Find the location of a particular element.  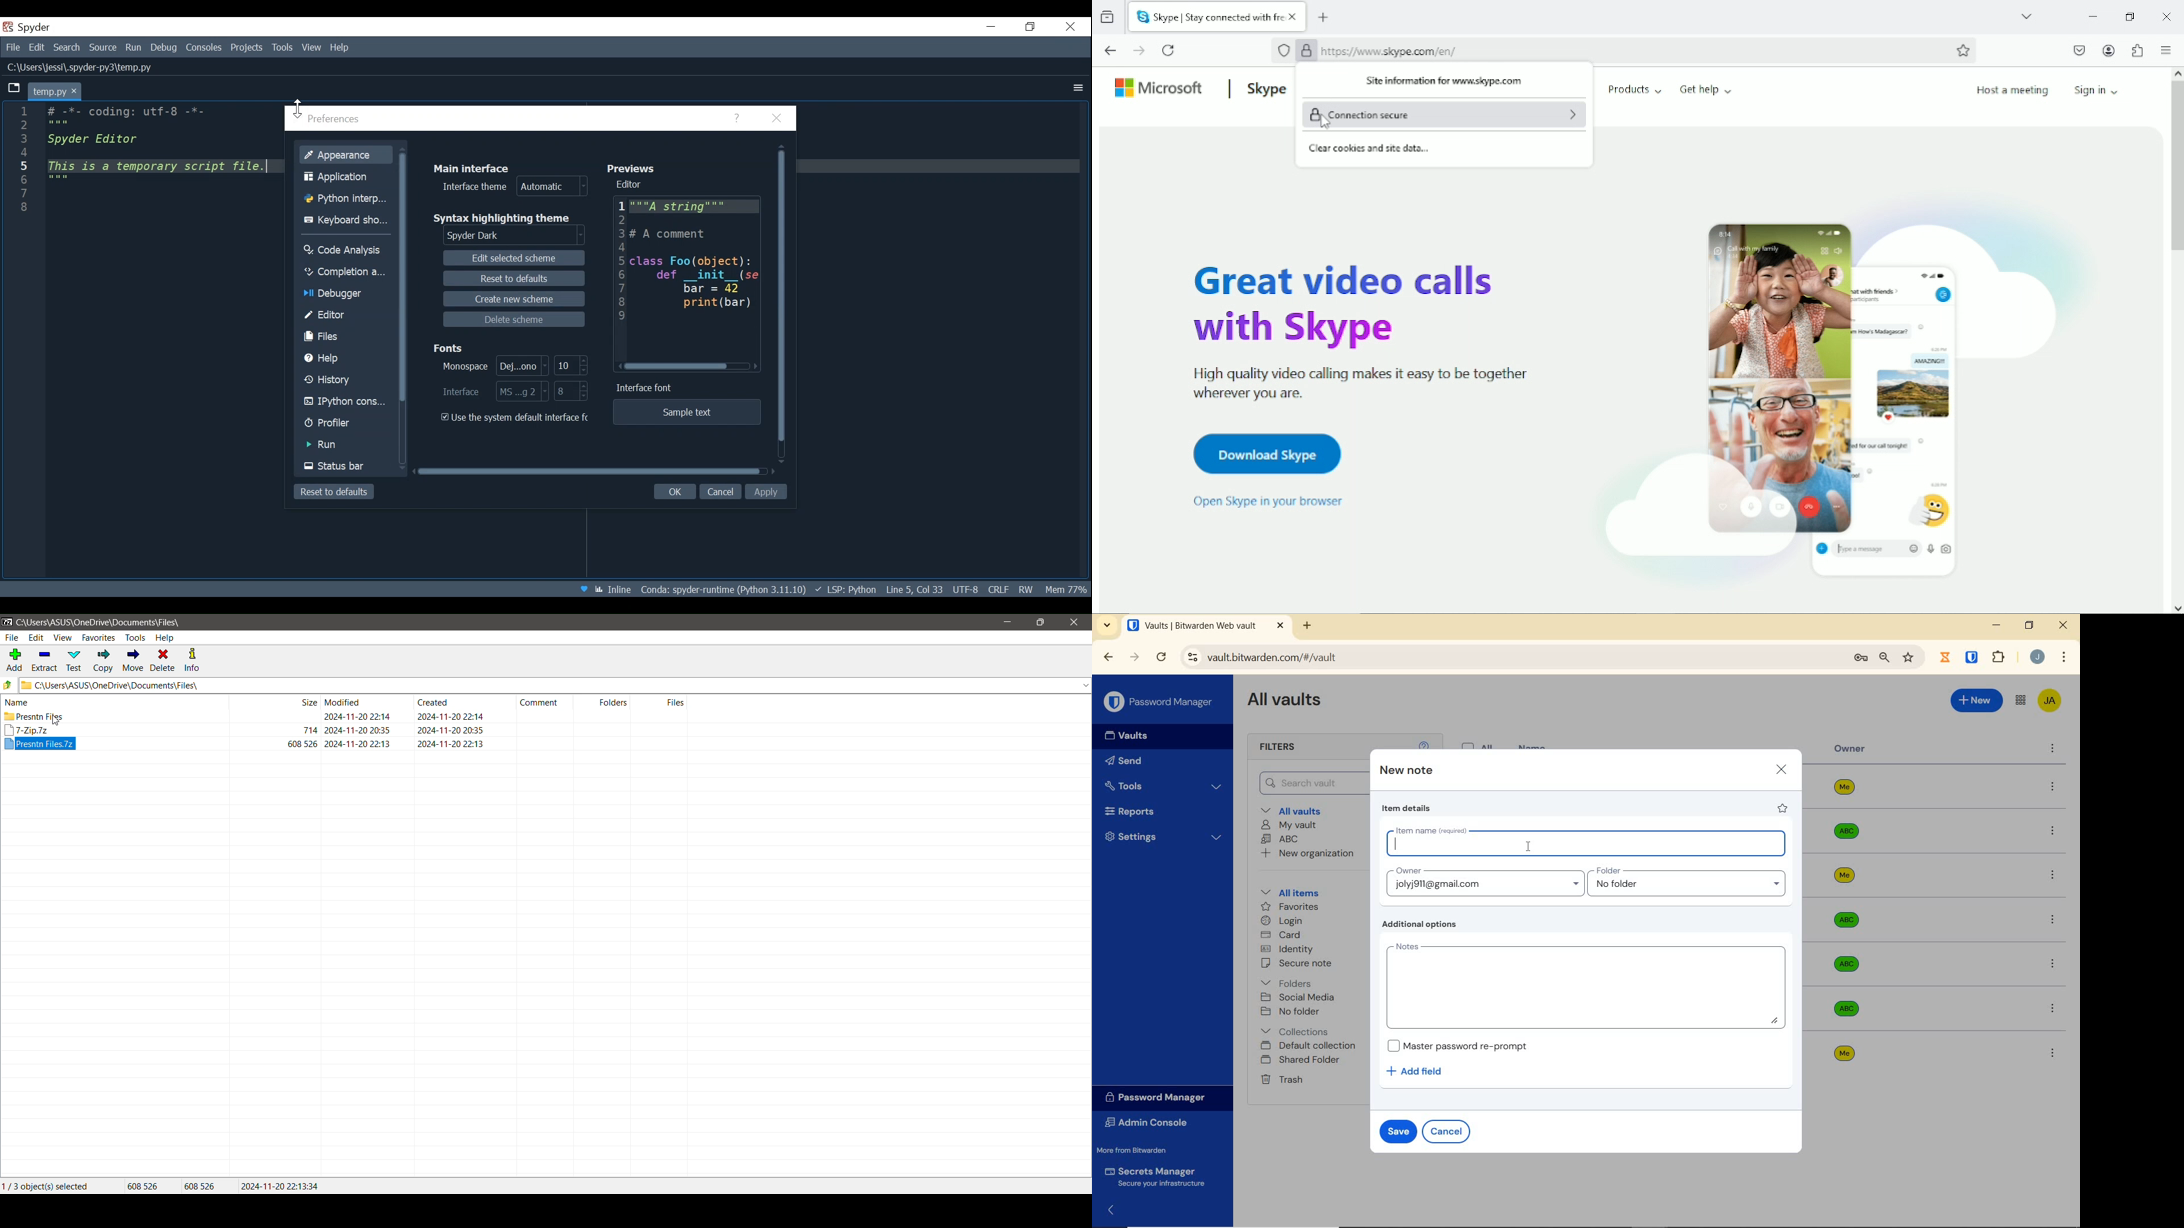

RESTORE is located at coordinates (2029, 627).